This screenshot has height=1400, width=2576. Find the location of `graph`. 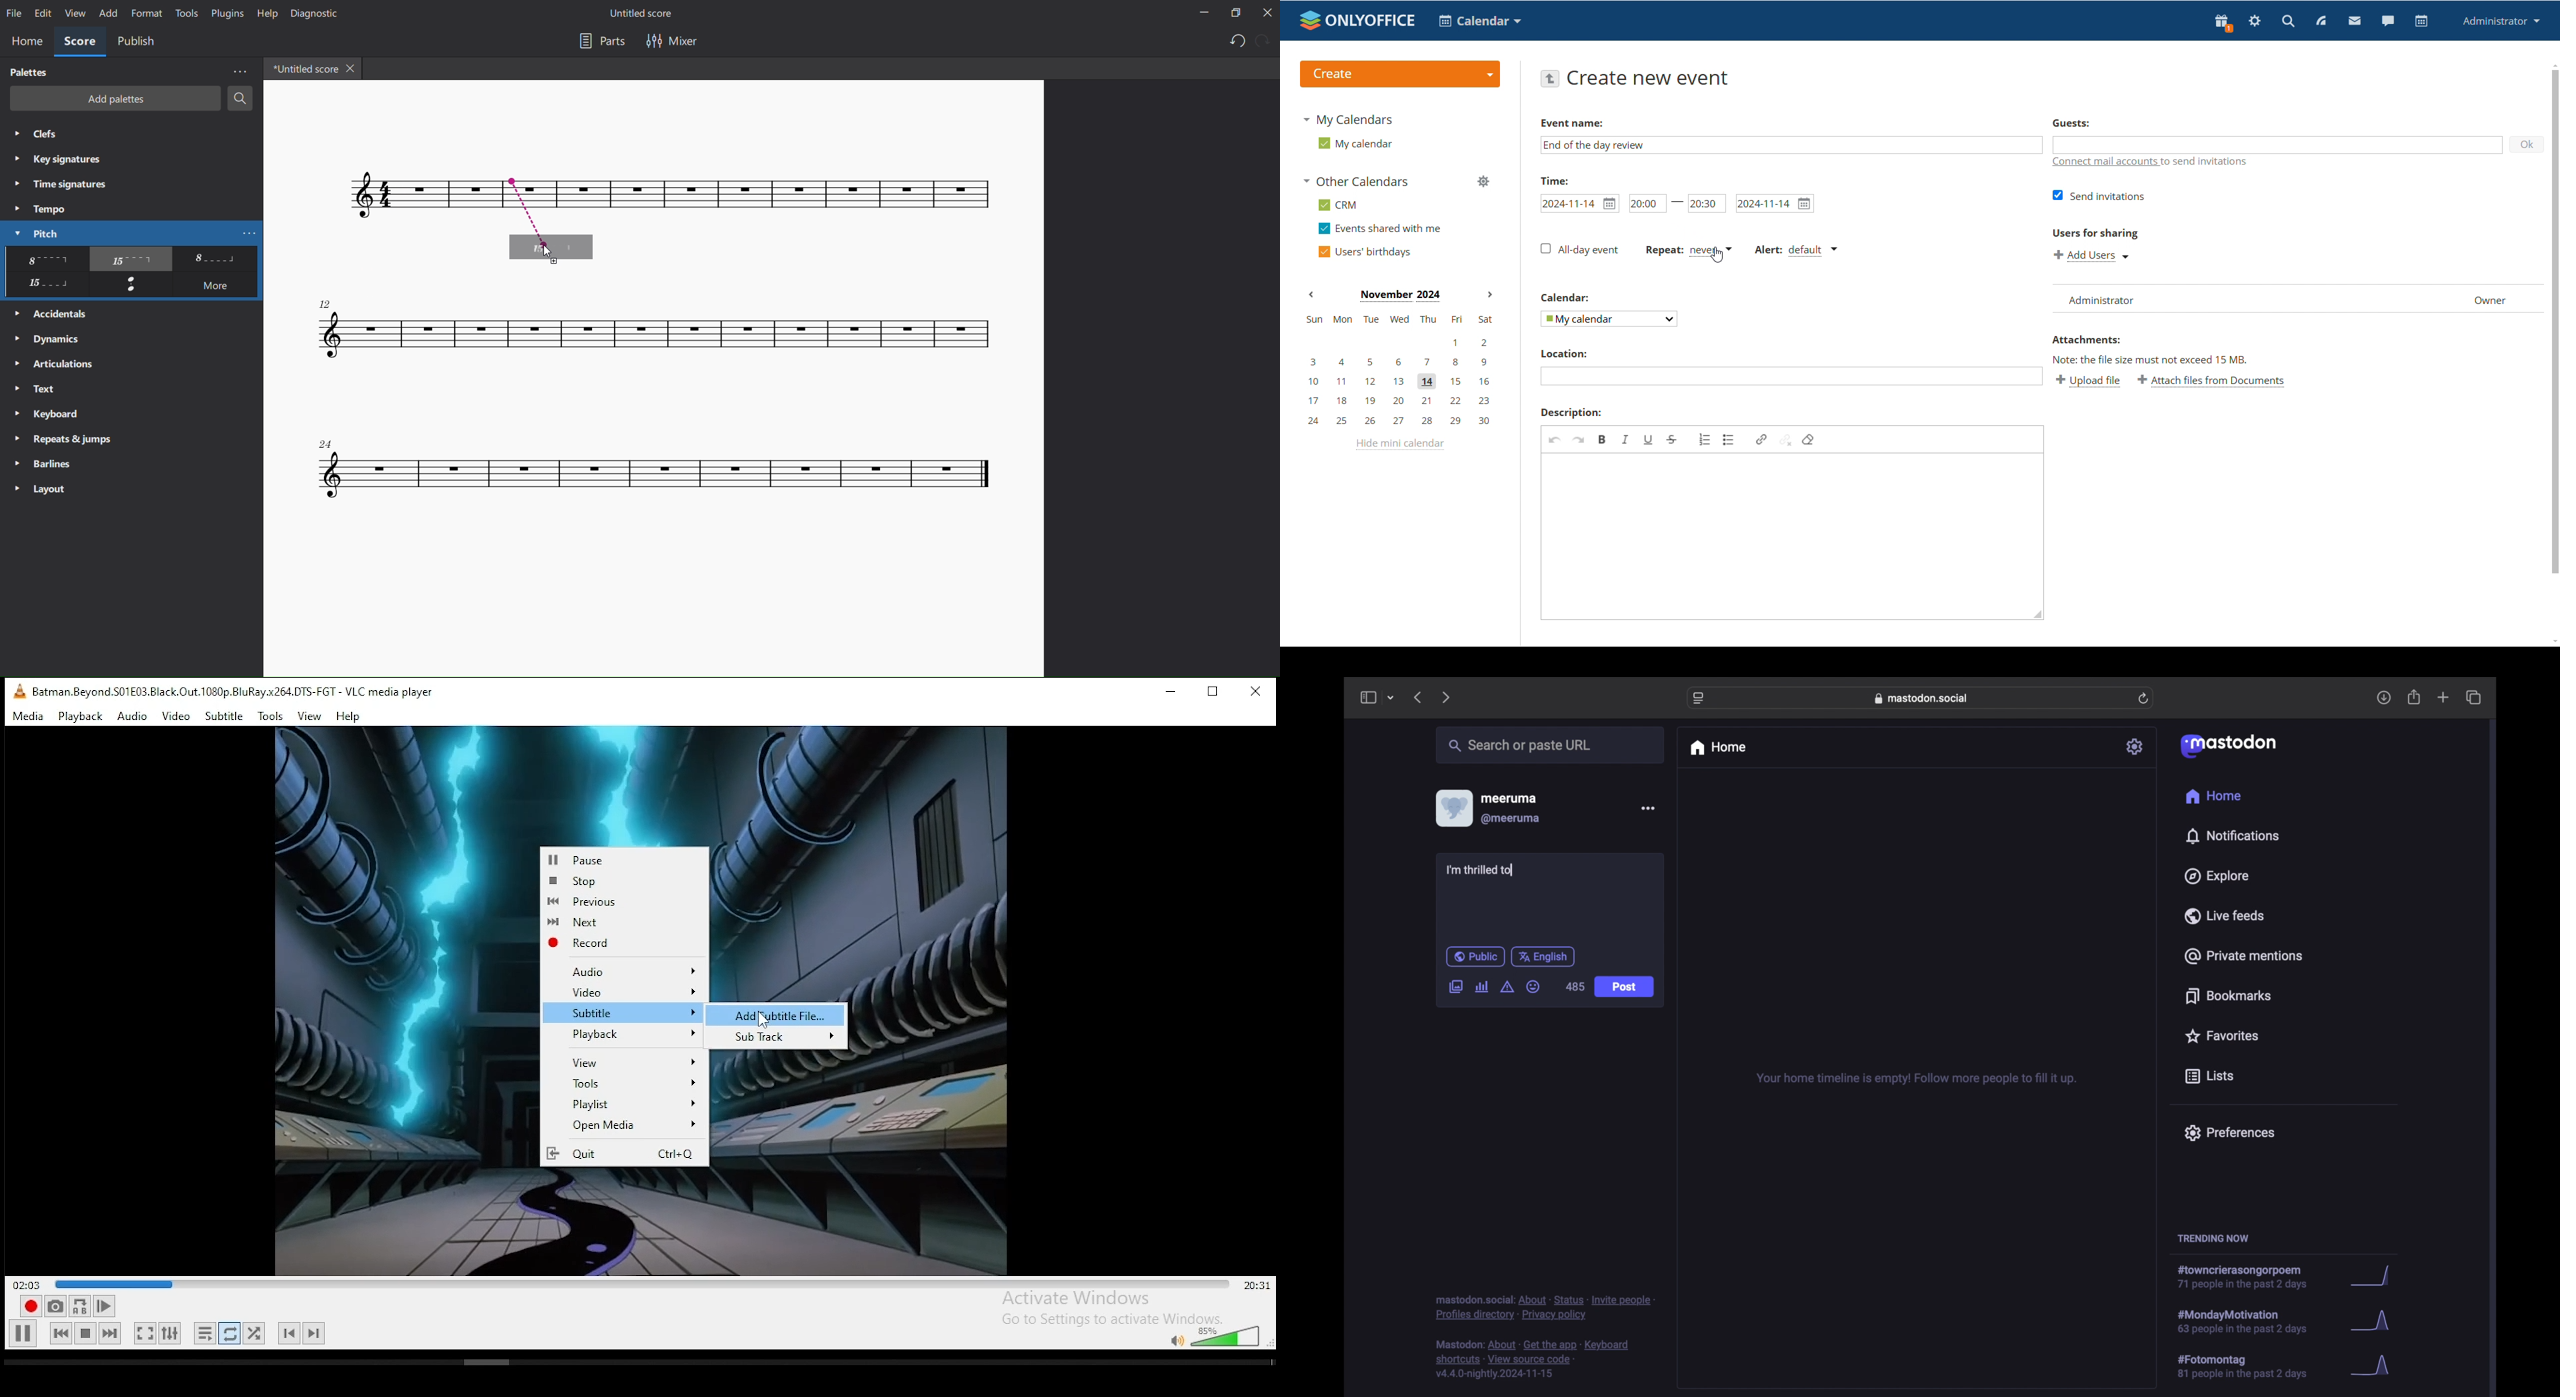

graph is located at coordinates (2375, 1276).